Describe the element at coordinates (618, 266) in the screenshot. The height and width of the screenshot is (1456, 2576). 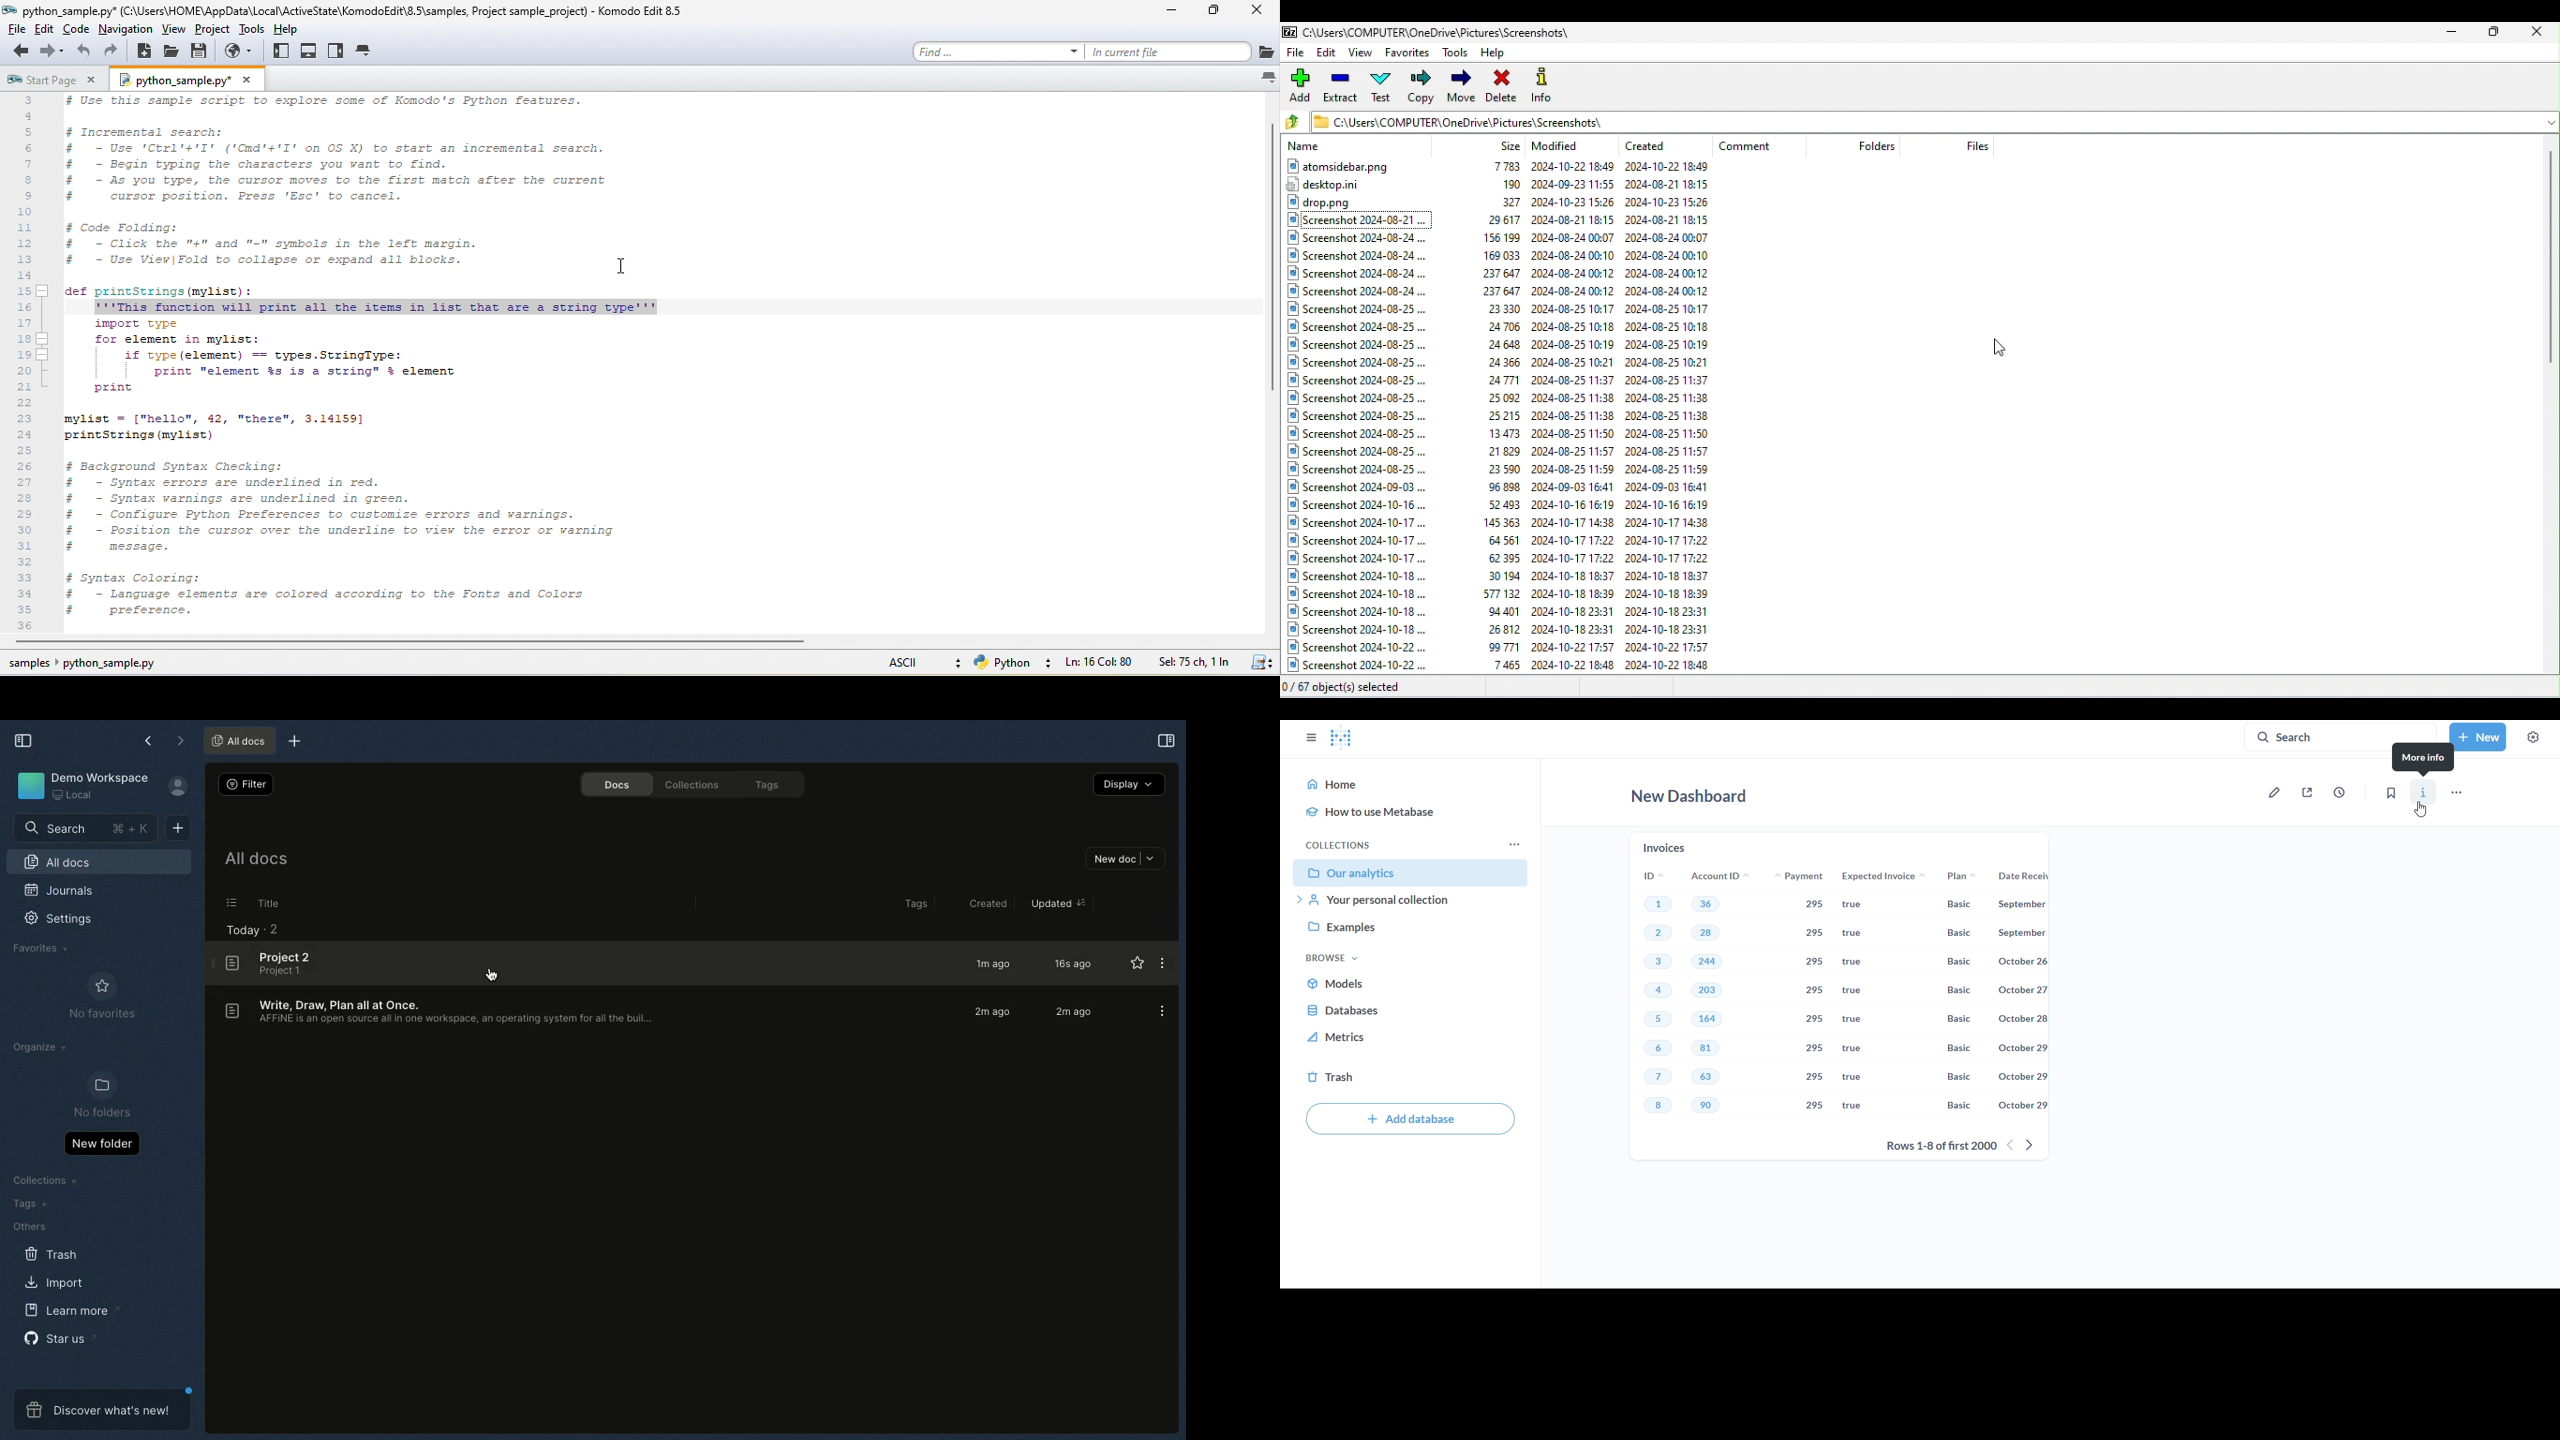
I see `cursor structure changed ` at that location.